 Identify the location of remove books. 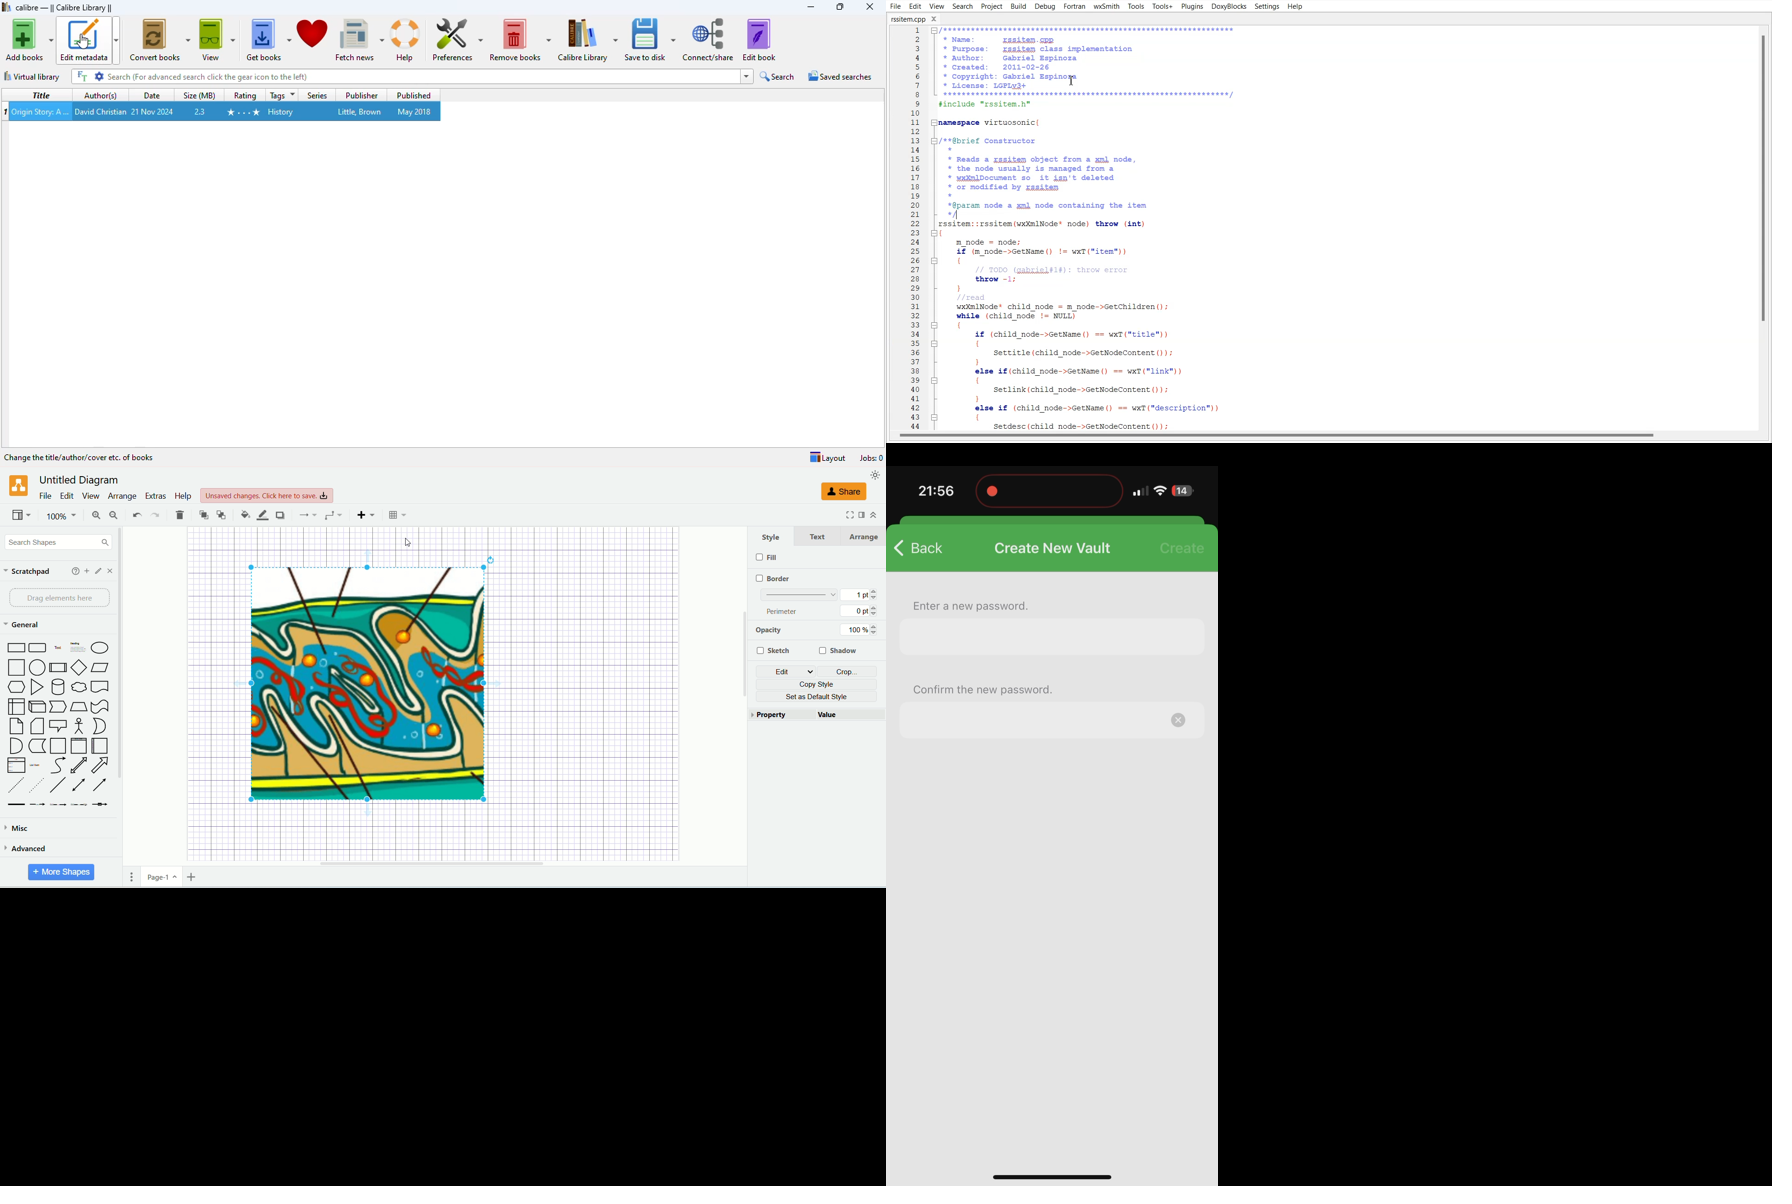
(520, 40).